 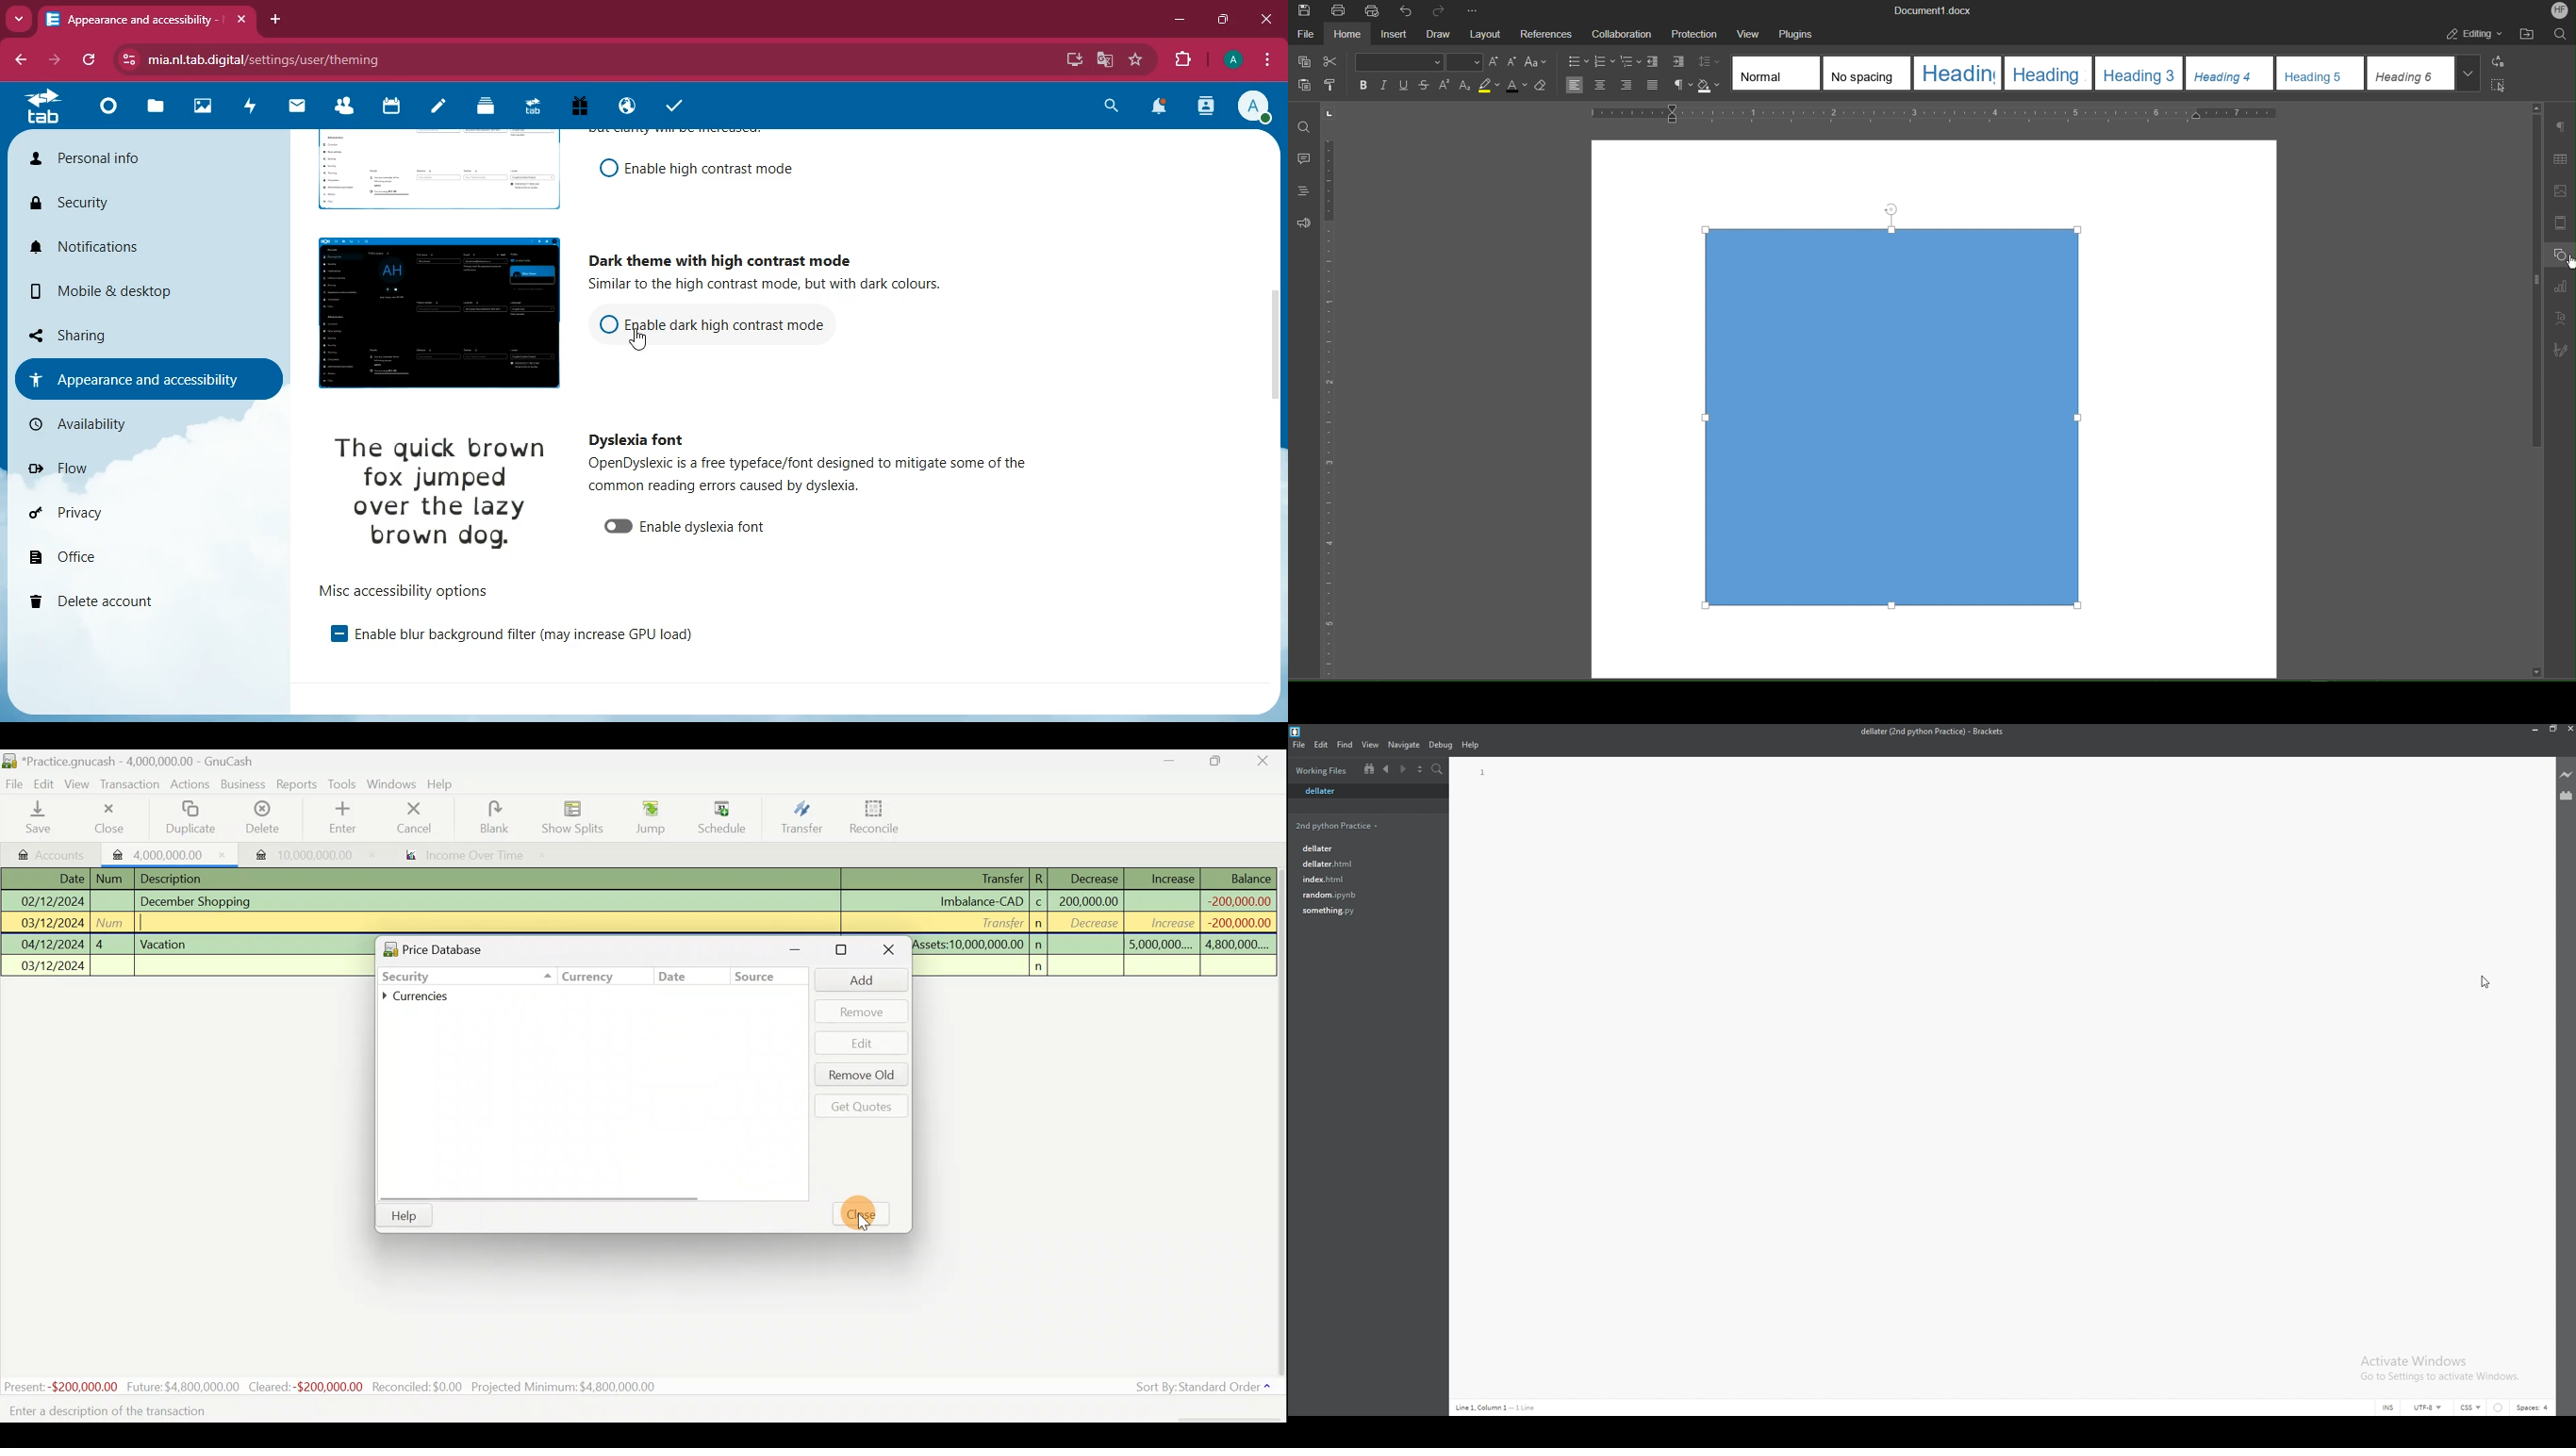 I want to click on Transfer, so click(x=799, y=819).